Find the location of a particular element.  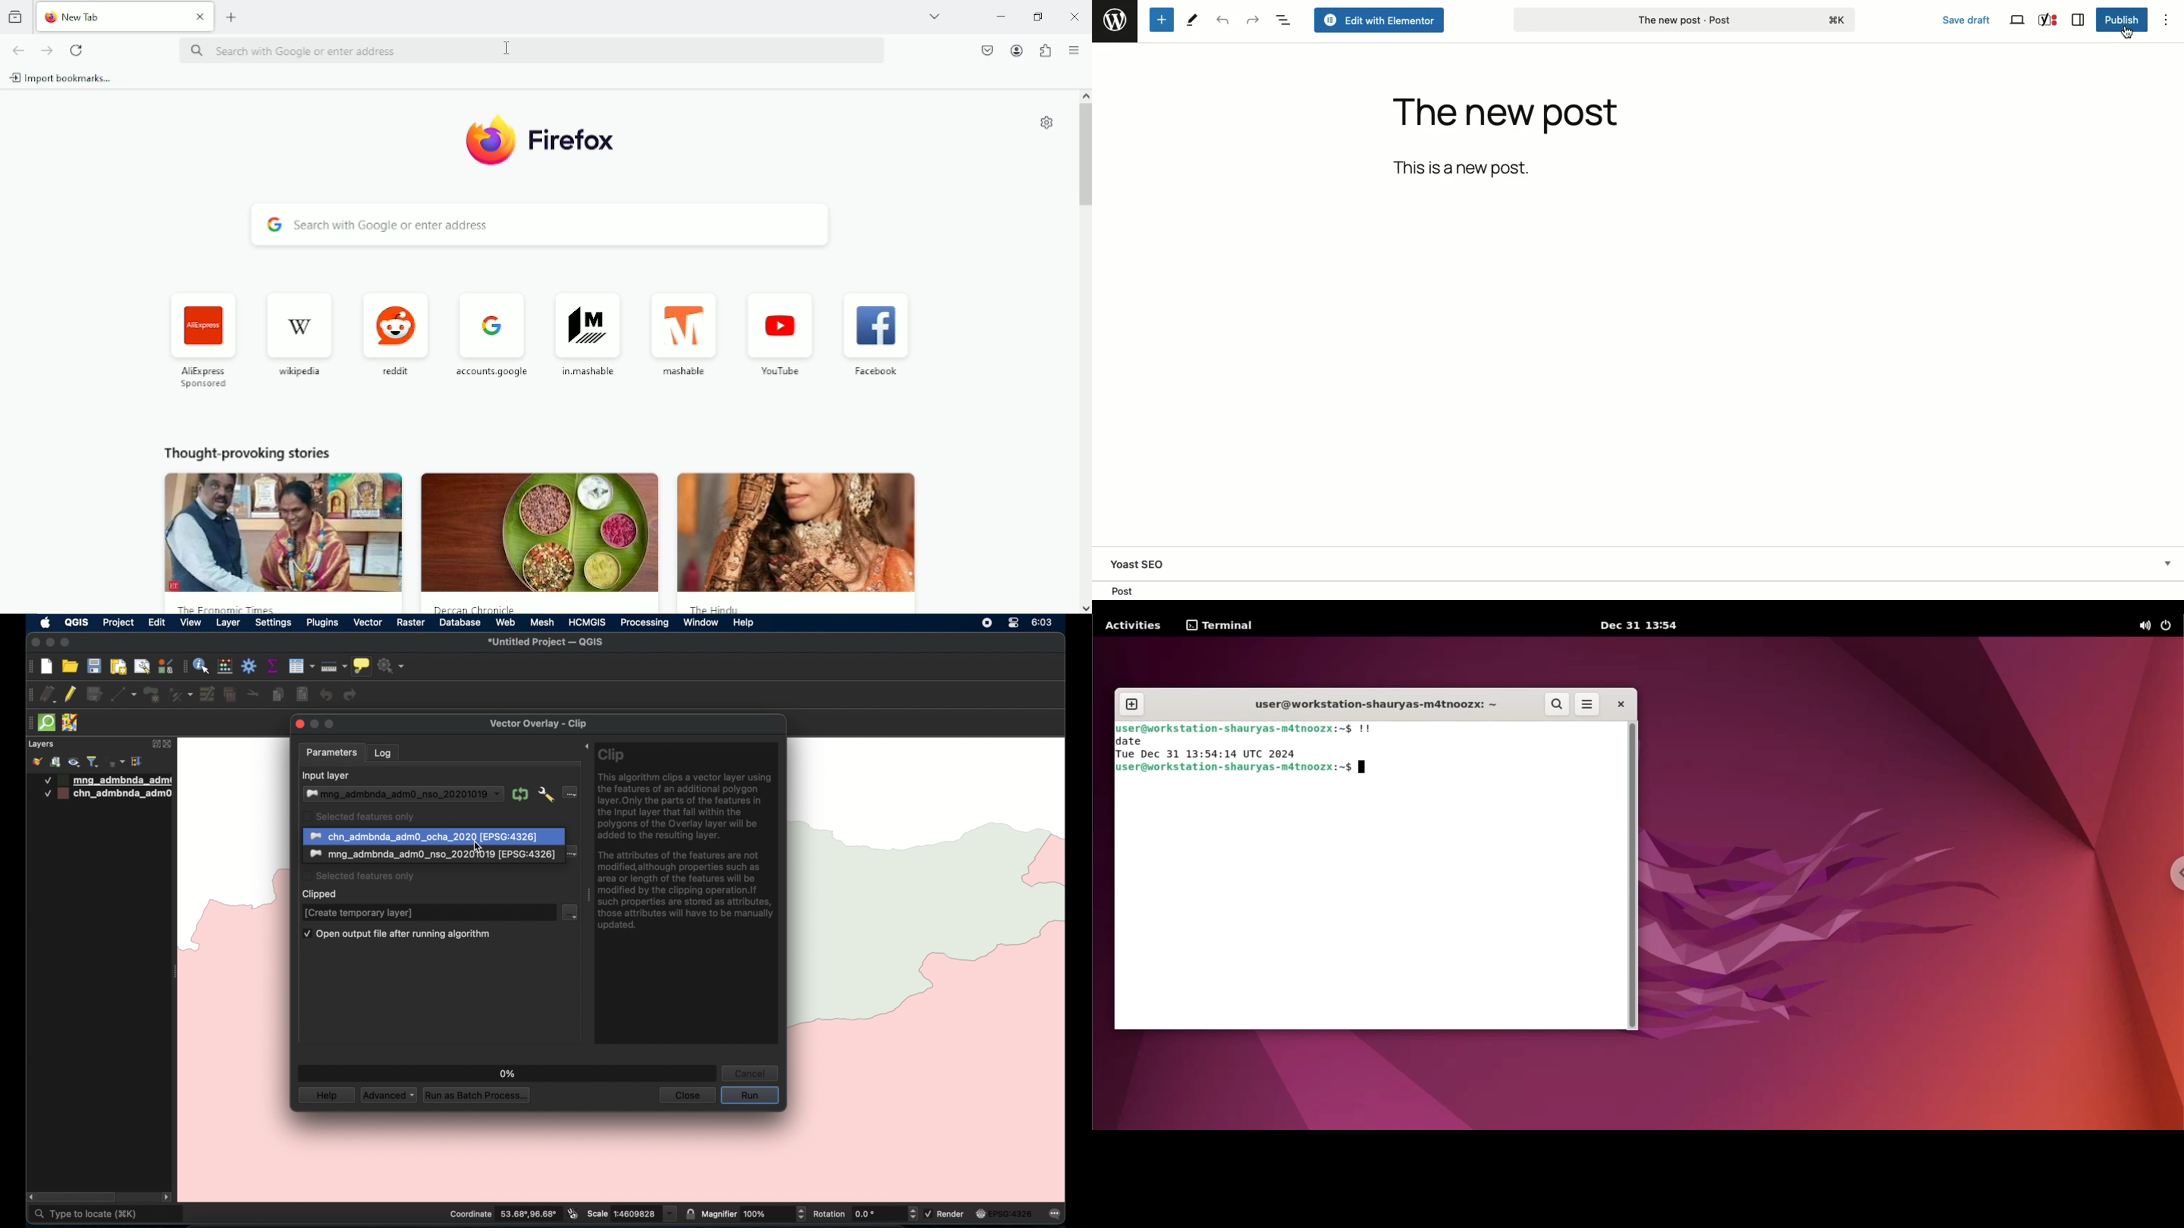

open layout manager is located at coordinates (142, 667).